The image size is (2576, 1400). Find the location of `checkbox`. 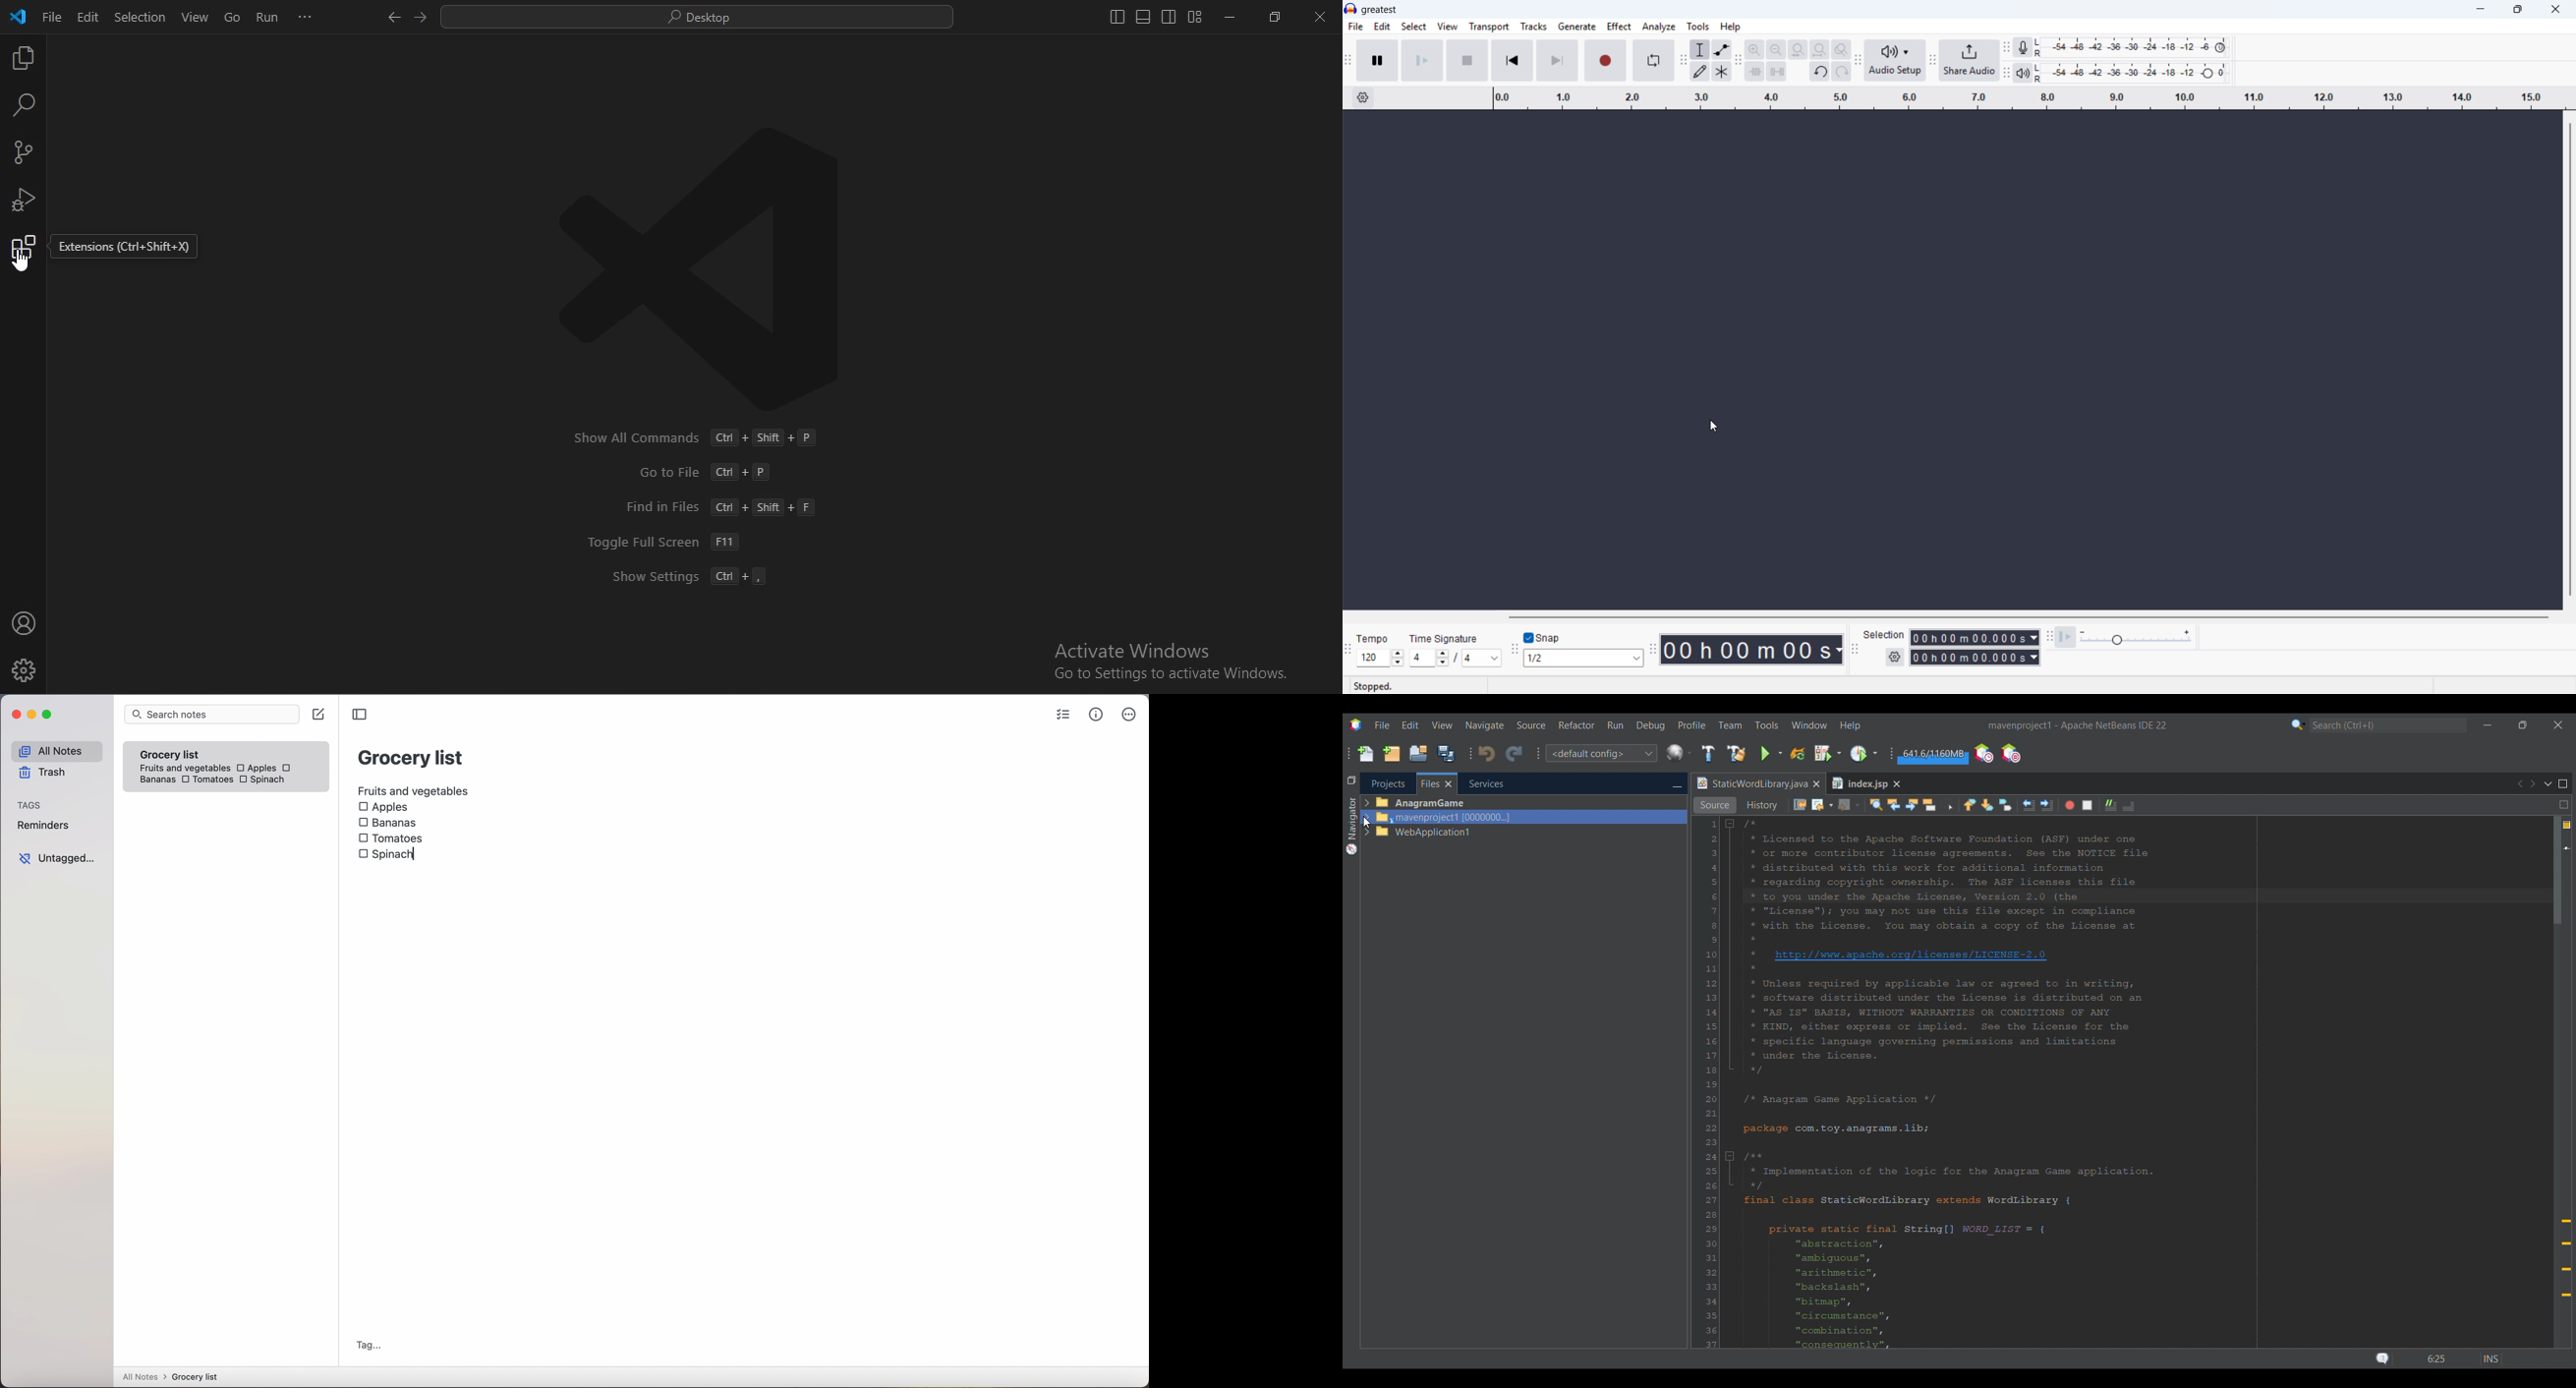

checkbox is located at coordinates (288, 767).